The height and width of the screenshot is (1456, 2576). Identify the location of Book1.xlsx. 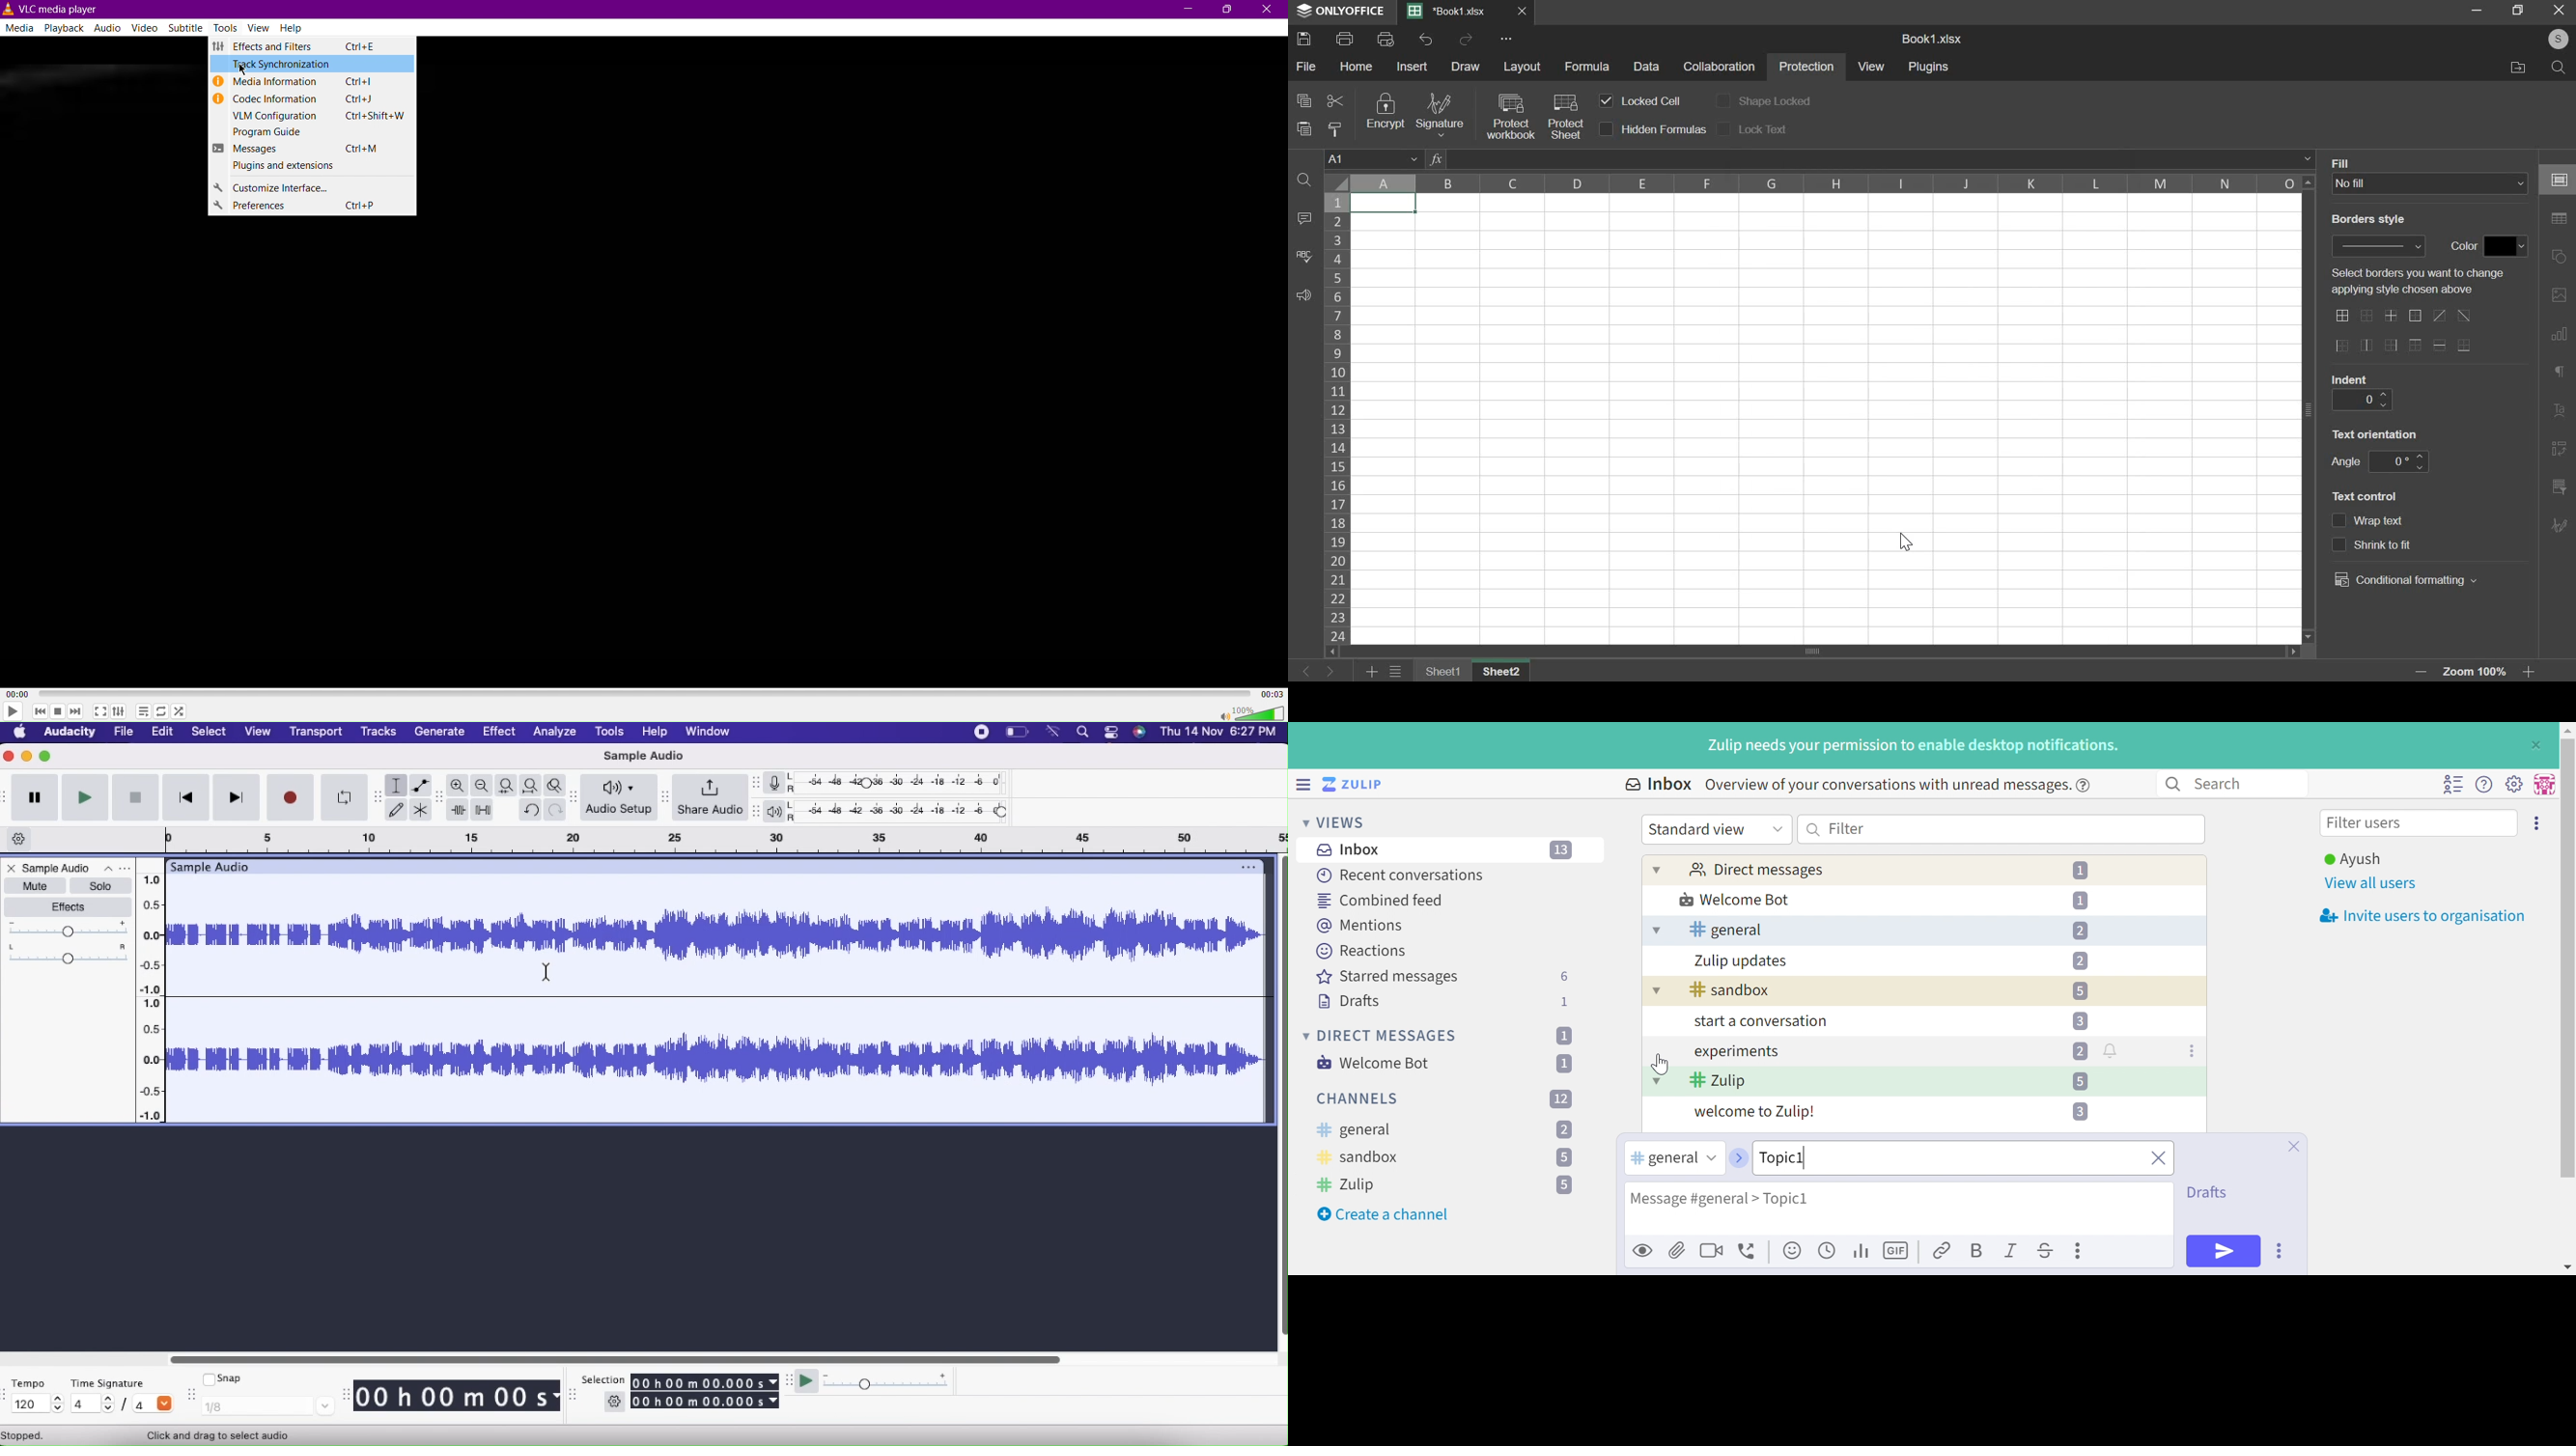
(1934, 40).